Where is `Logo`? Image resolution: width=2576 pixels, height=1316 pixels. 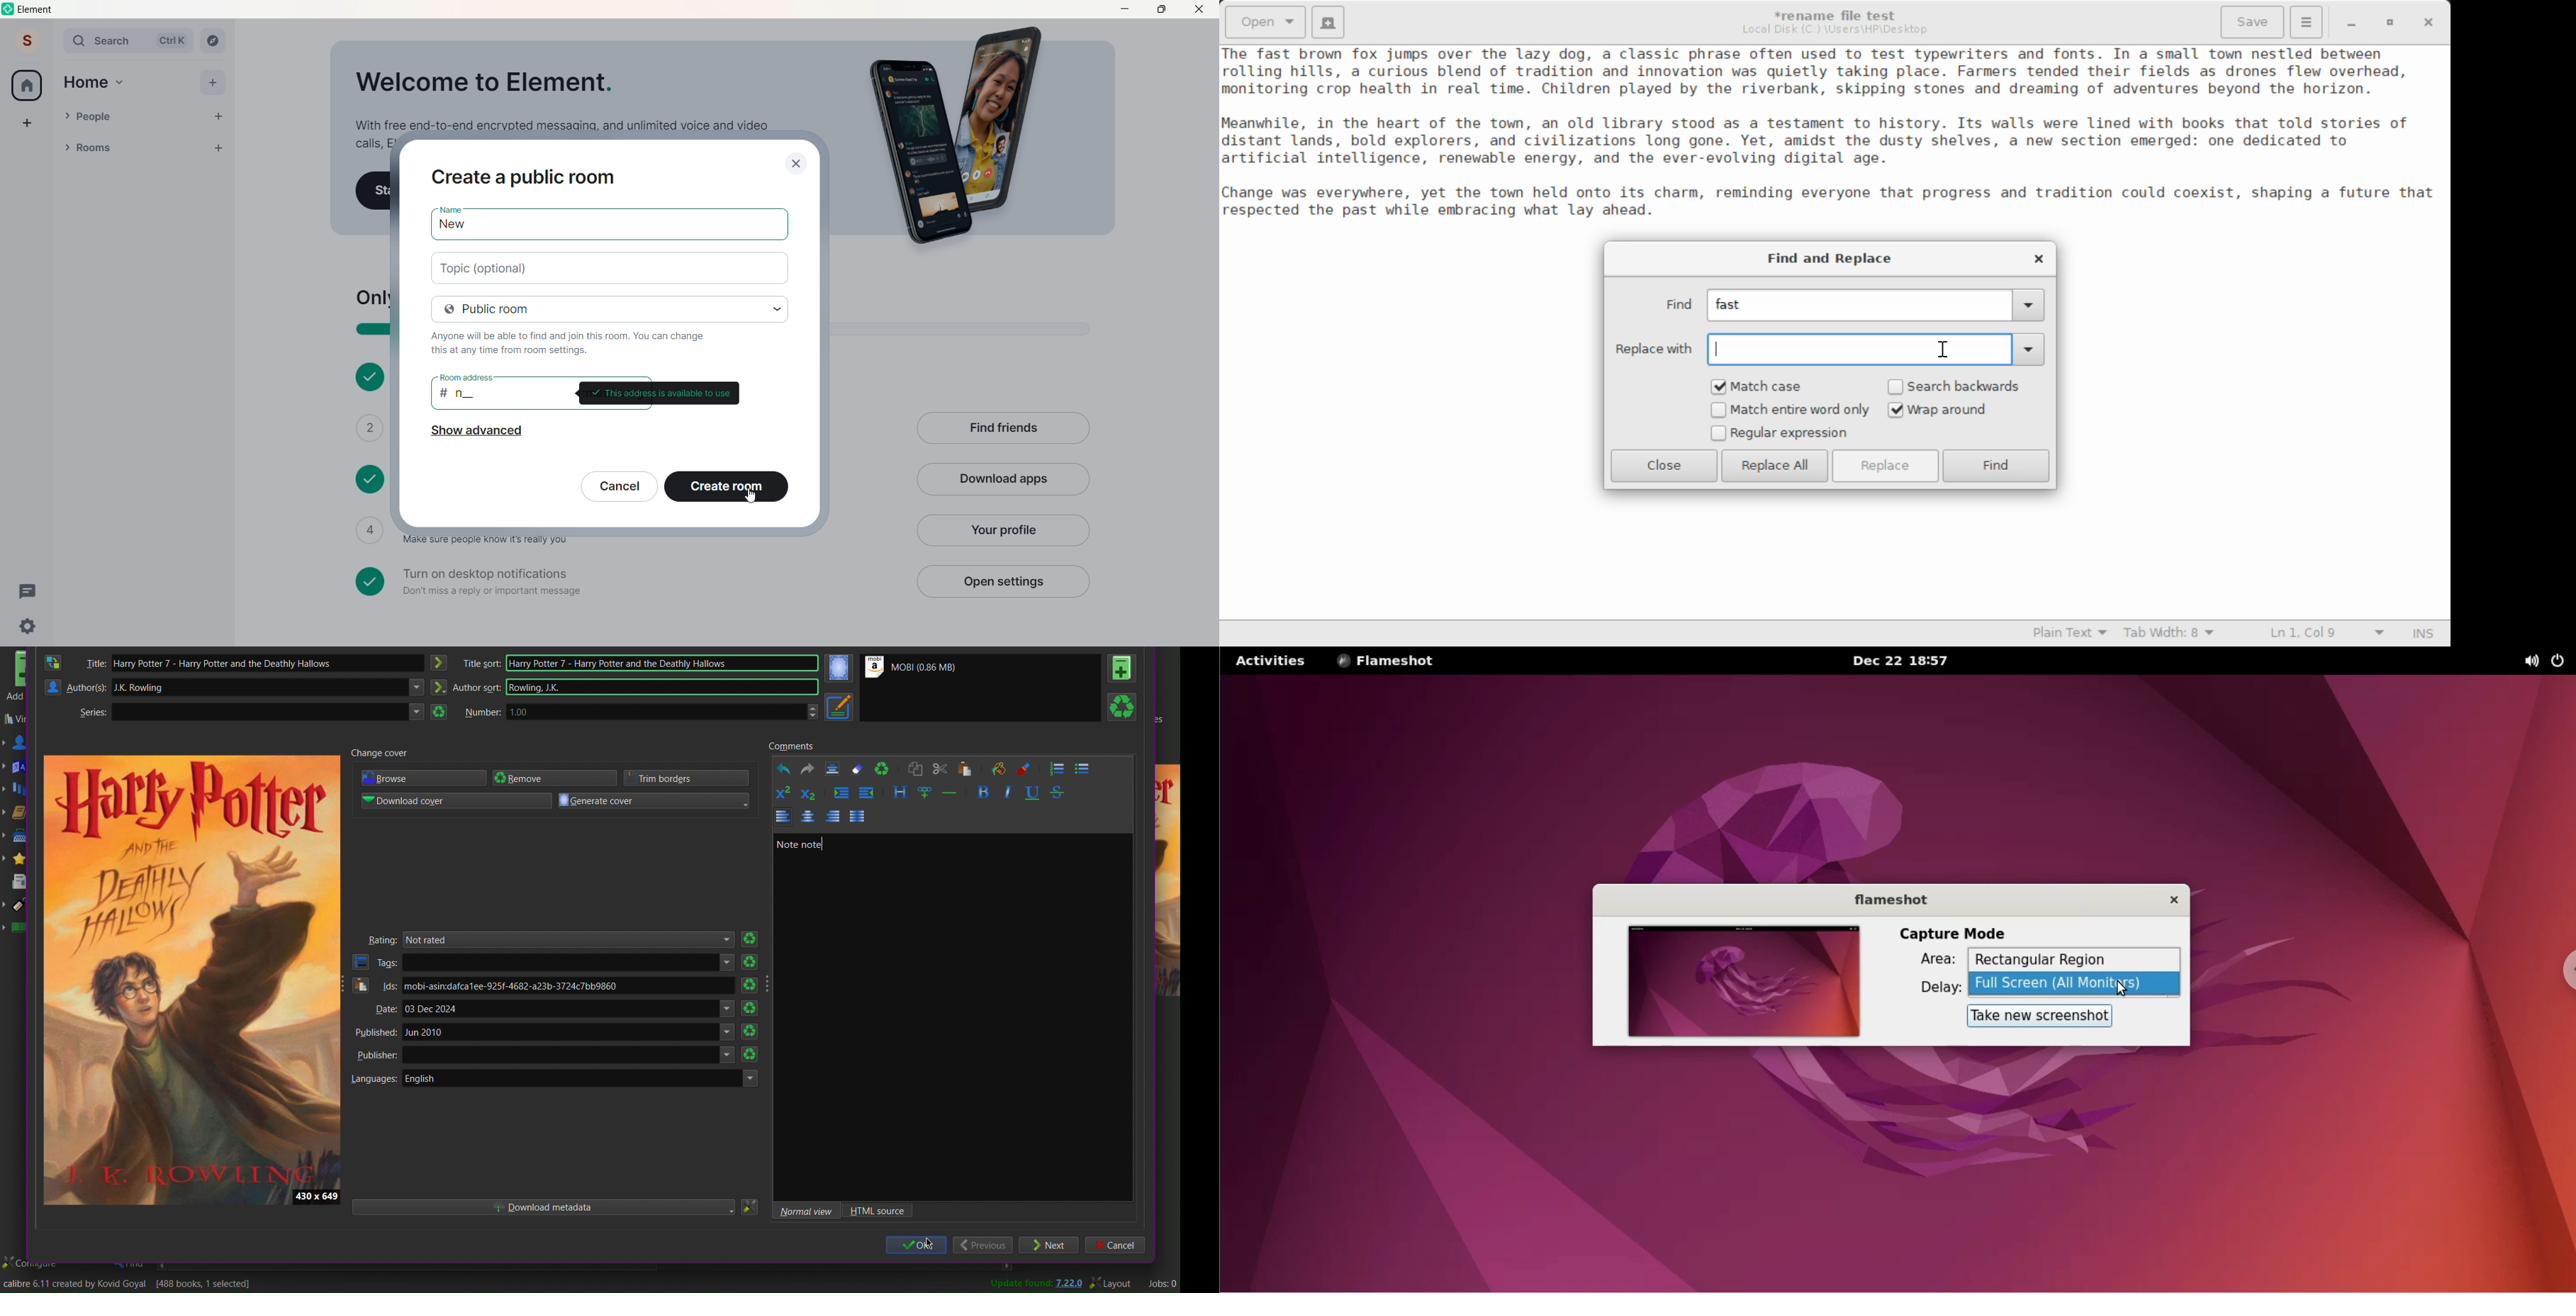 Logo is located at coordinates (9, 9).